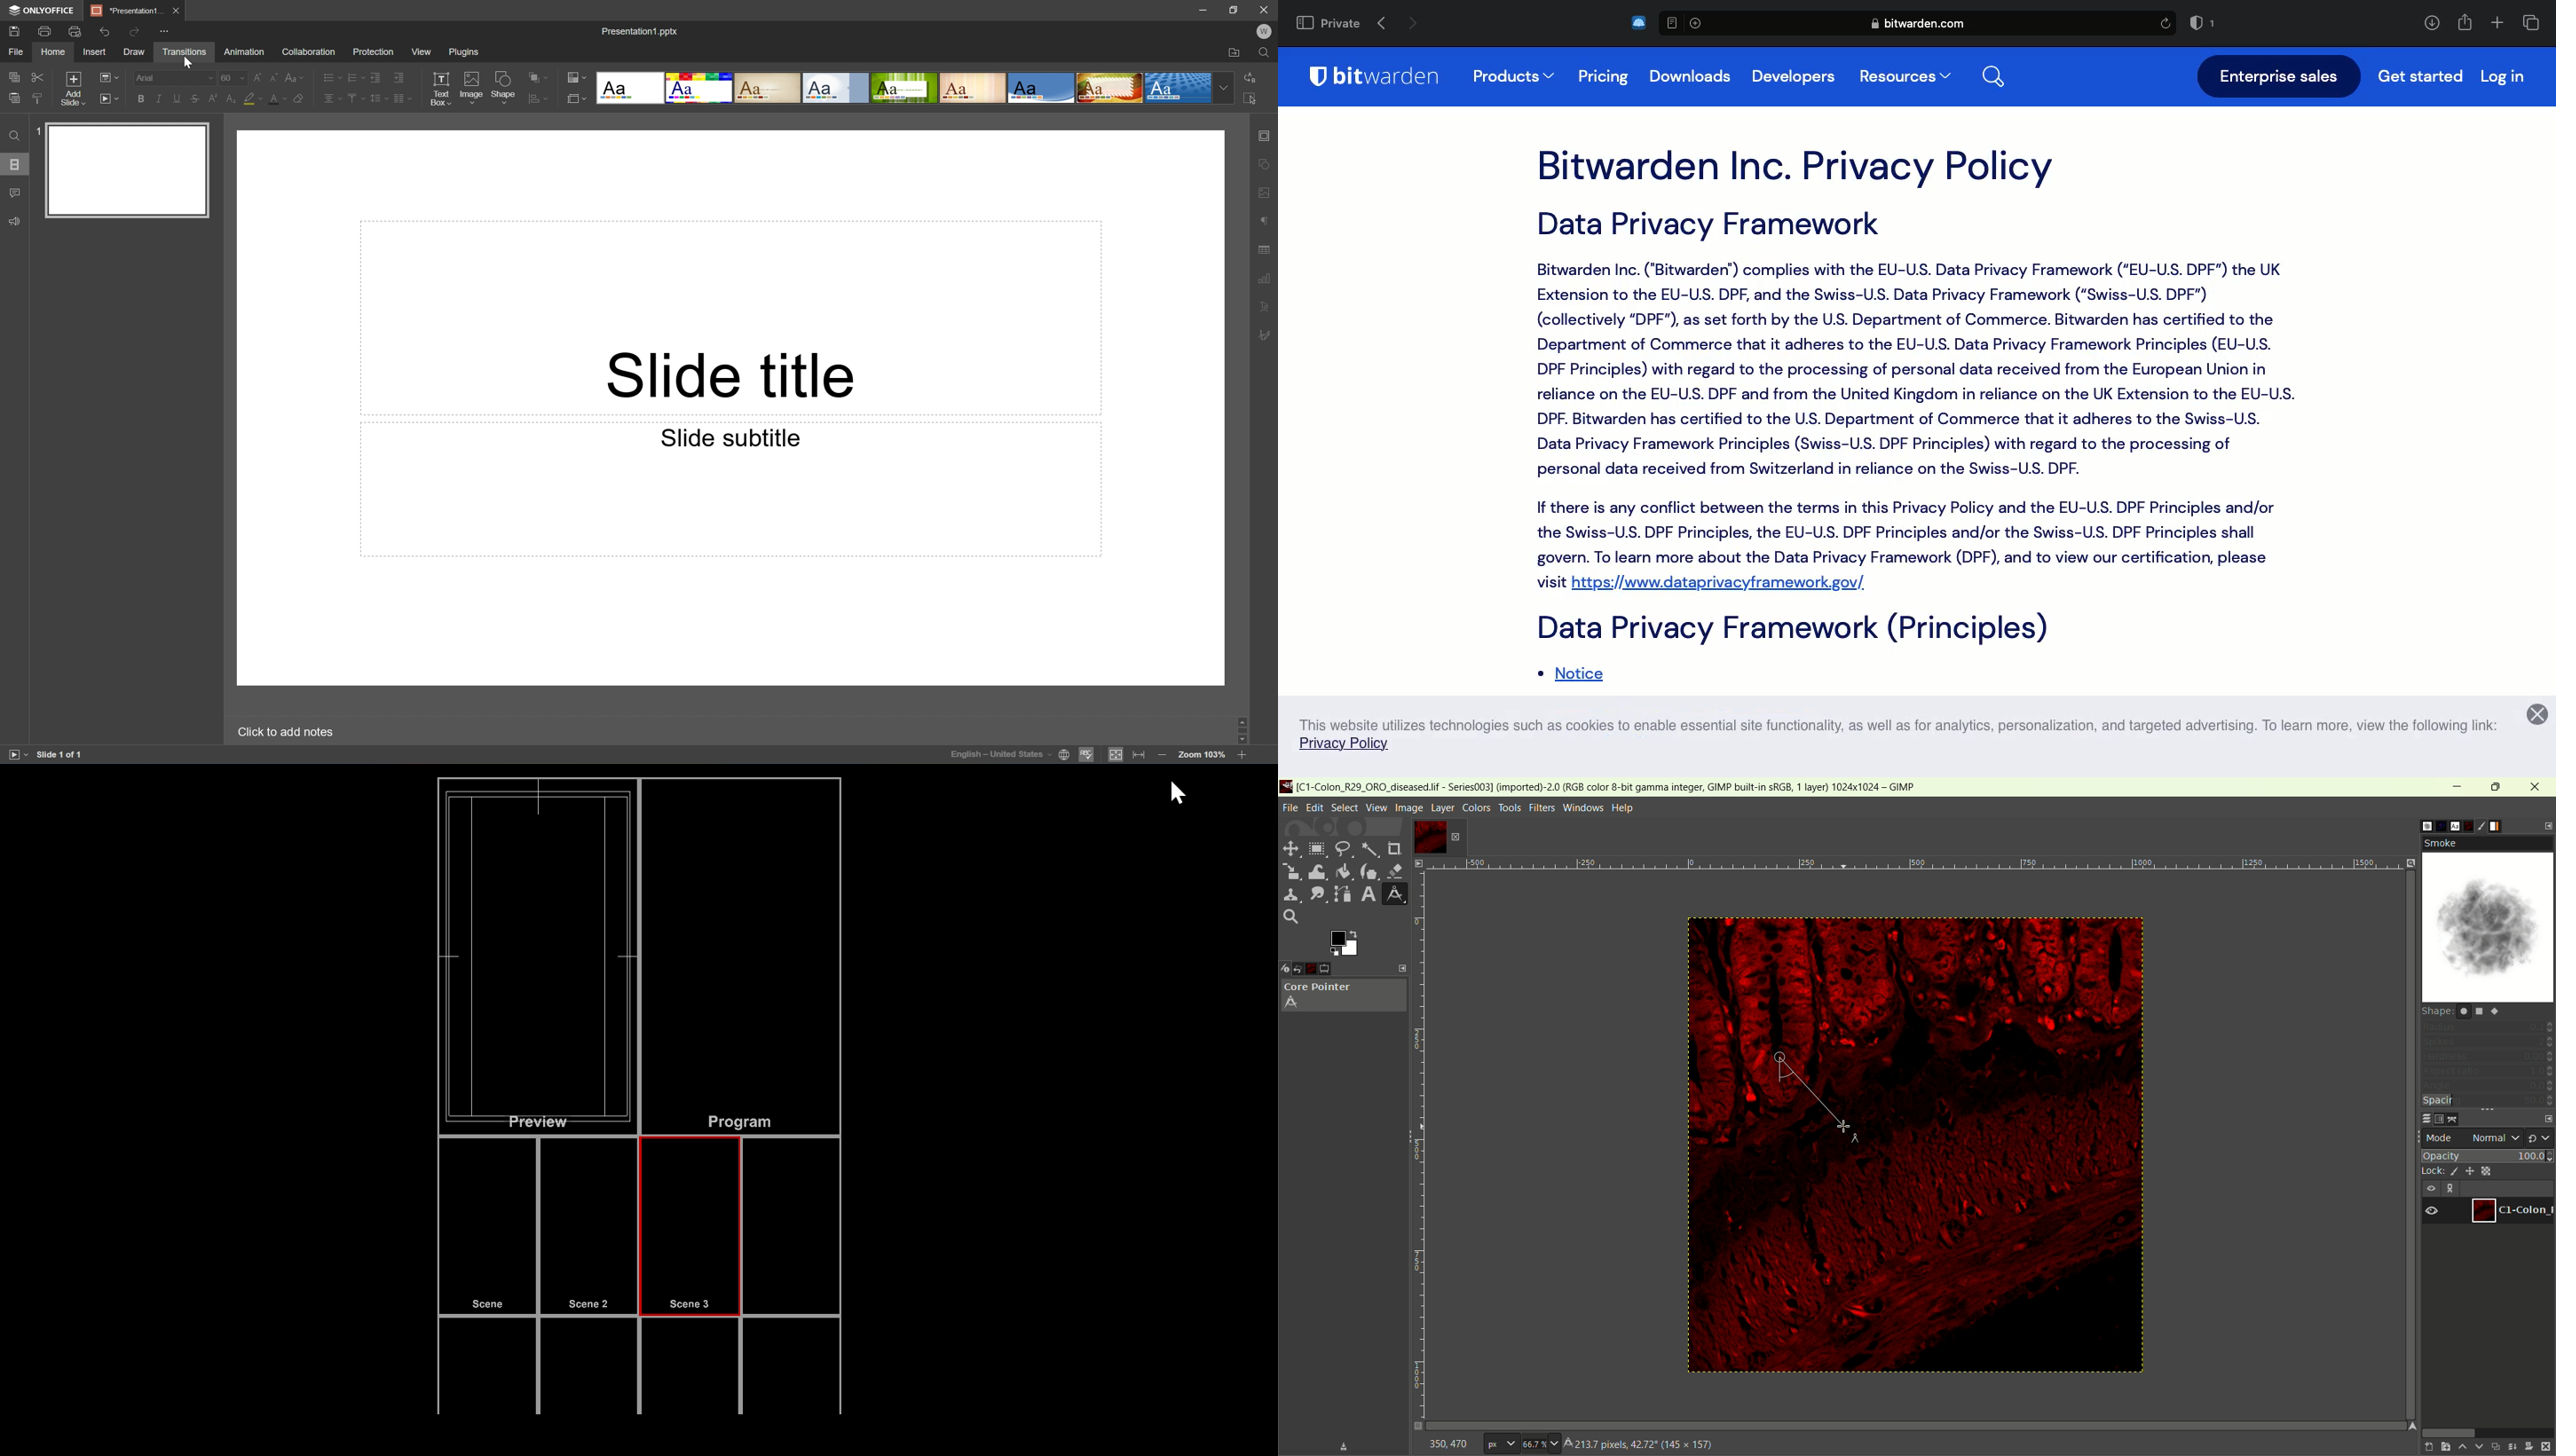  What do you see at coordinates (2537, 716) in the screenshot?
I see `close` at bounding box center [2537, 716].